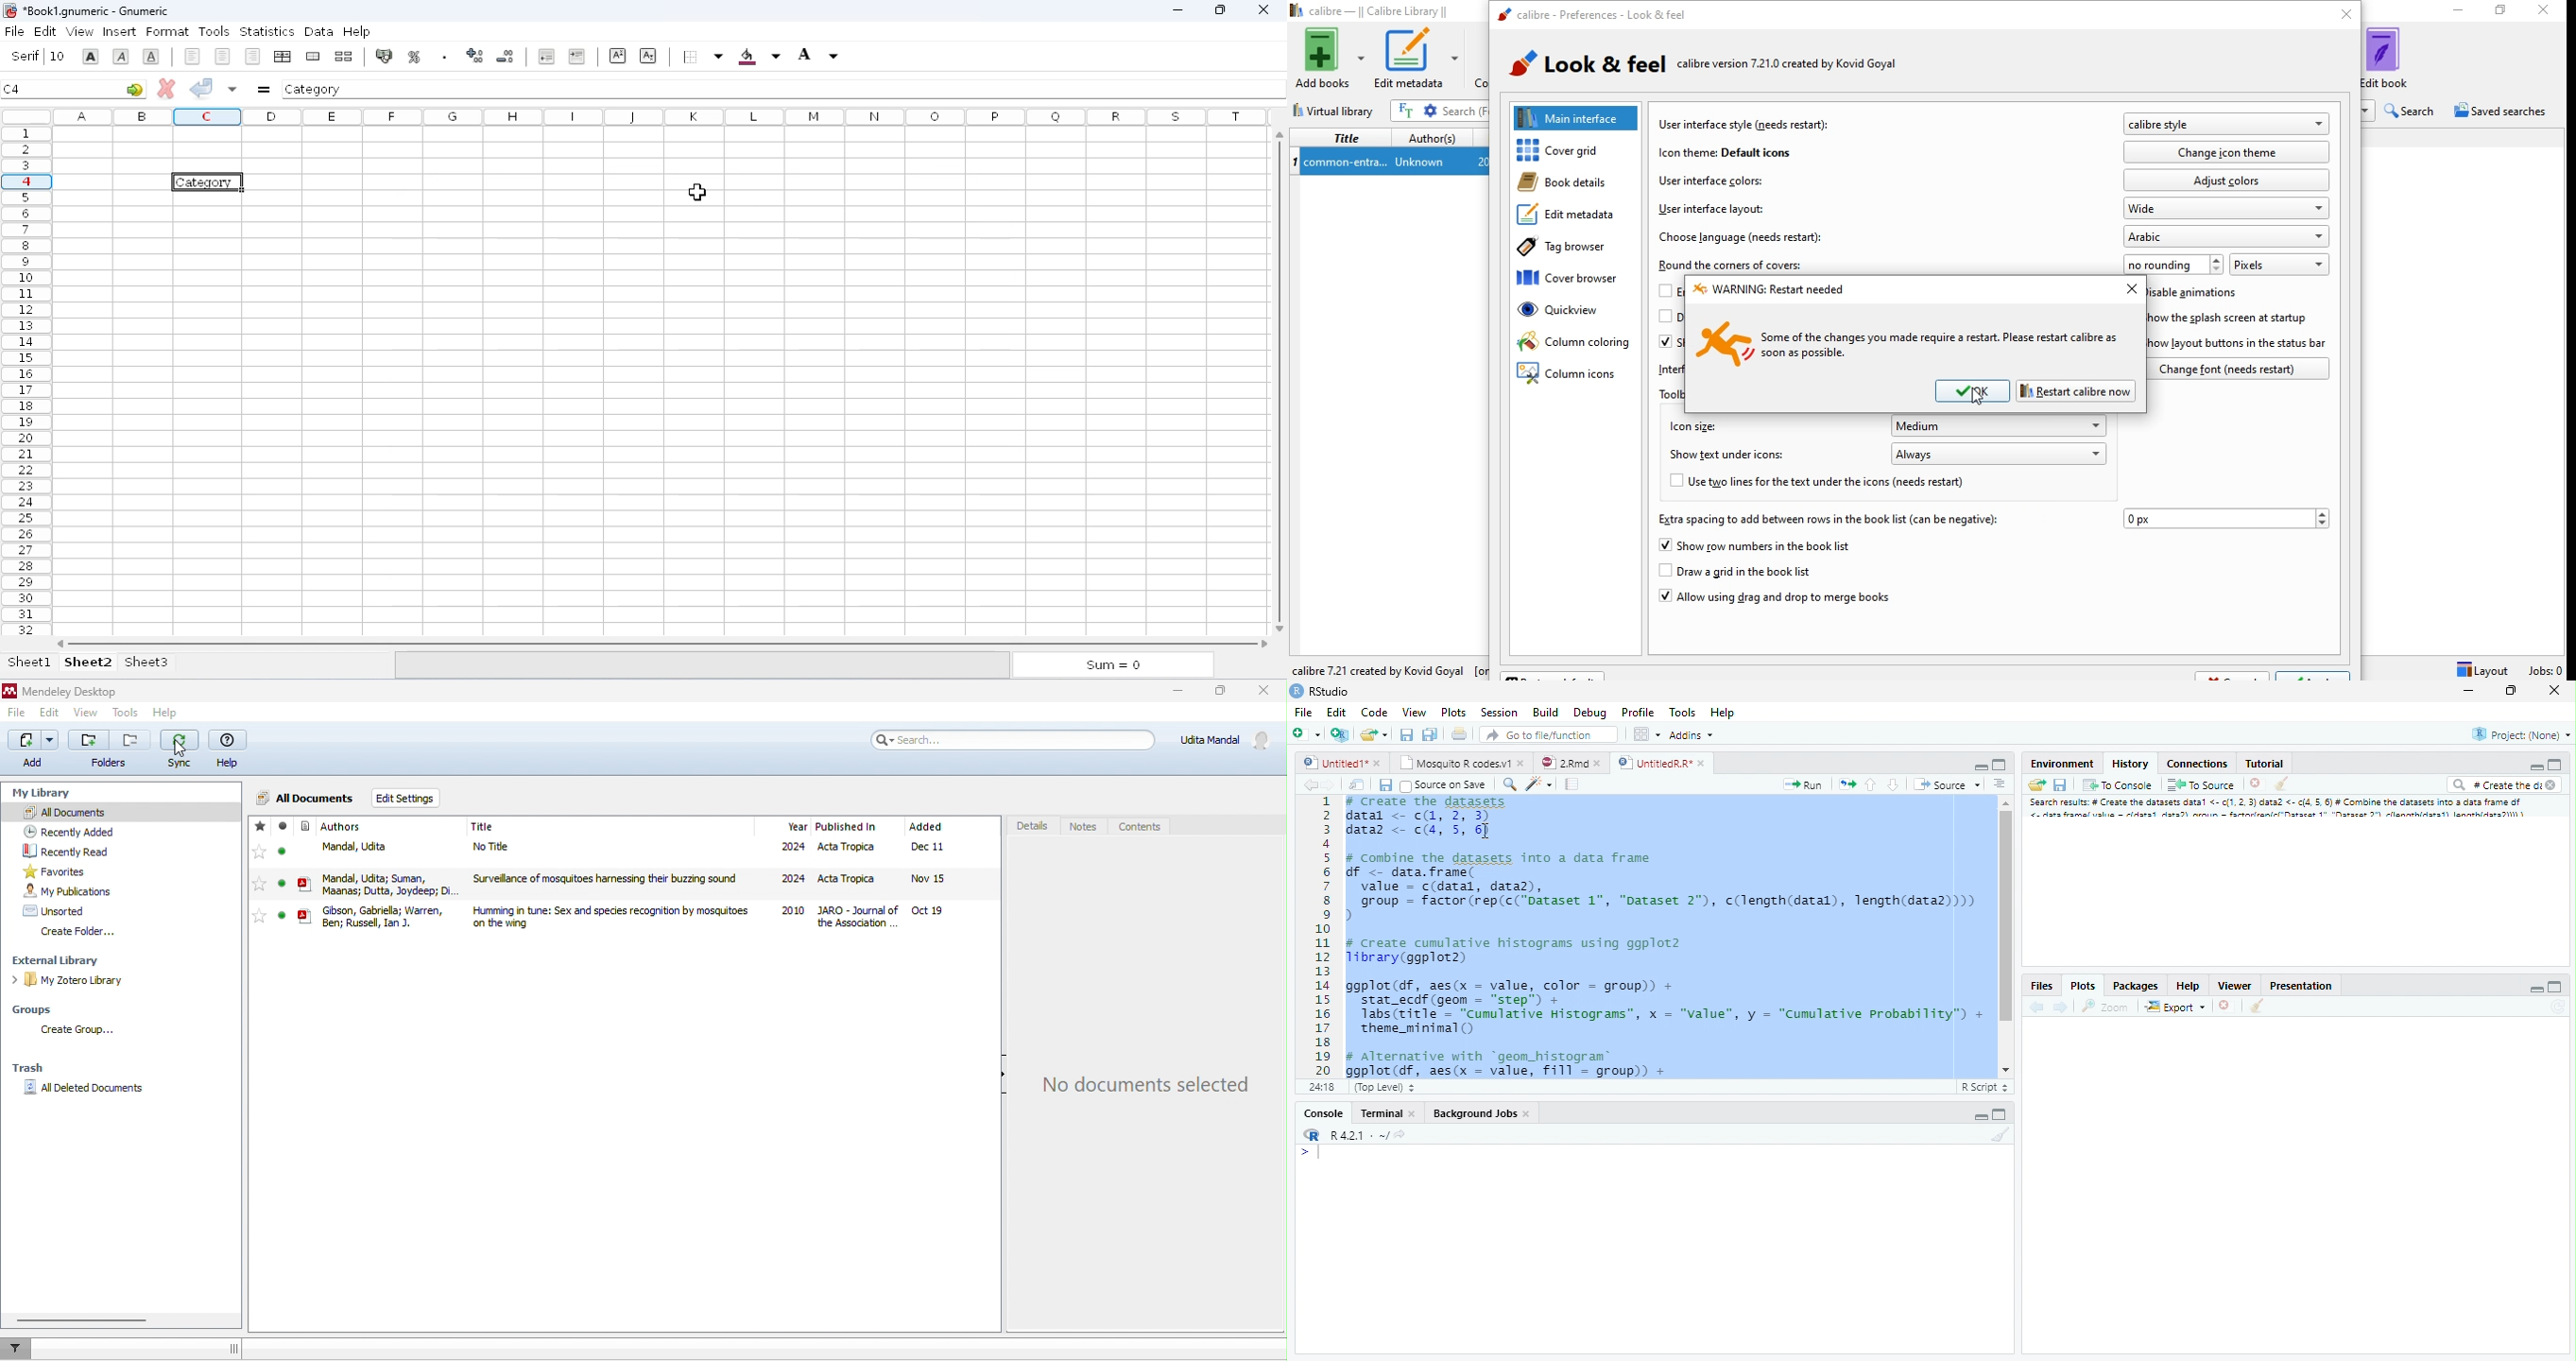 The width and height of the screenshot is (2576, 1372). I want to click on Save, so click(1406, 734).